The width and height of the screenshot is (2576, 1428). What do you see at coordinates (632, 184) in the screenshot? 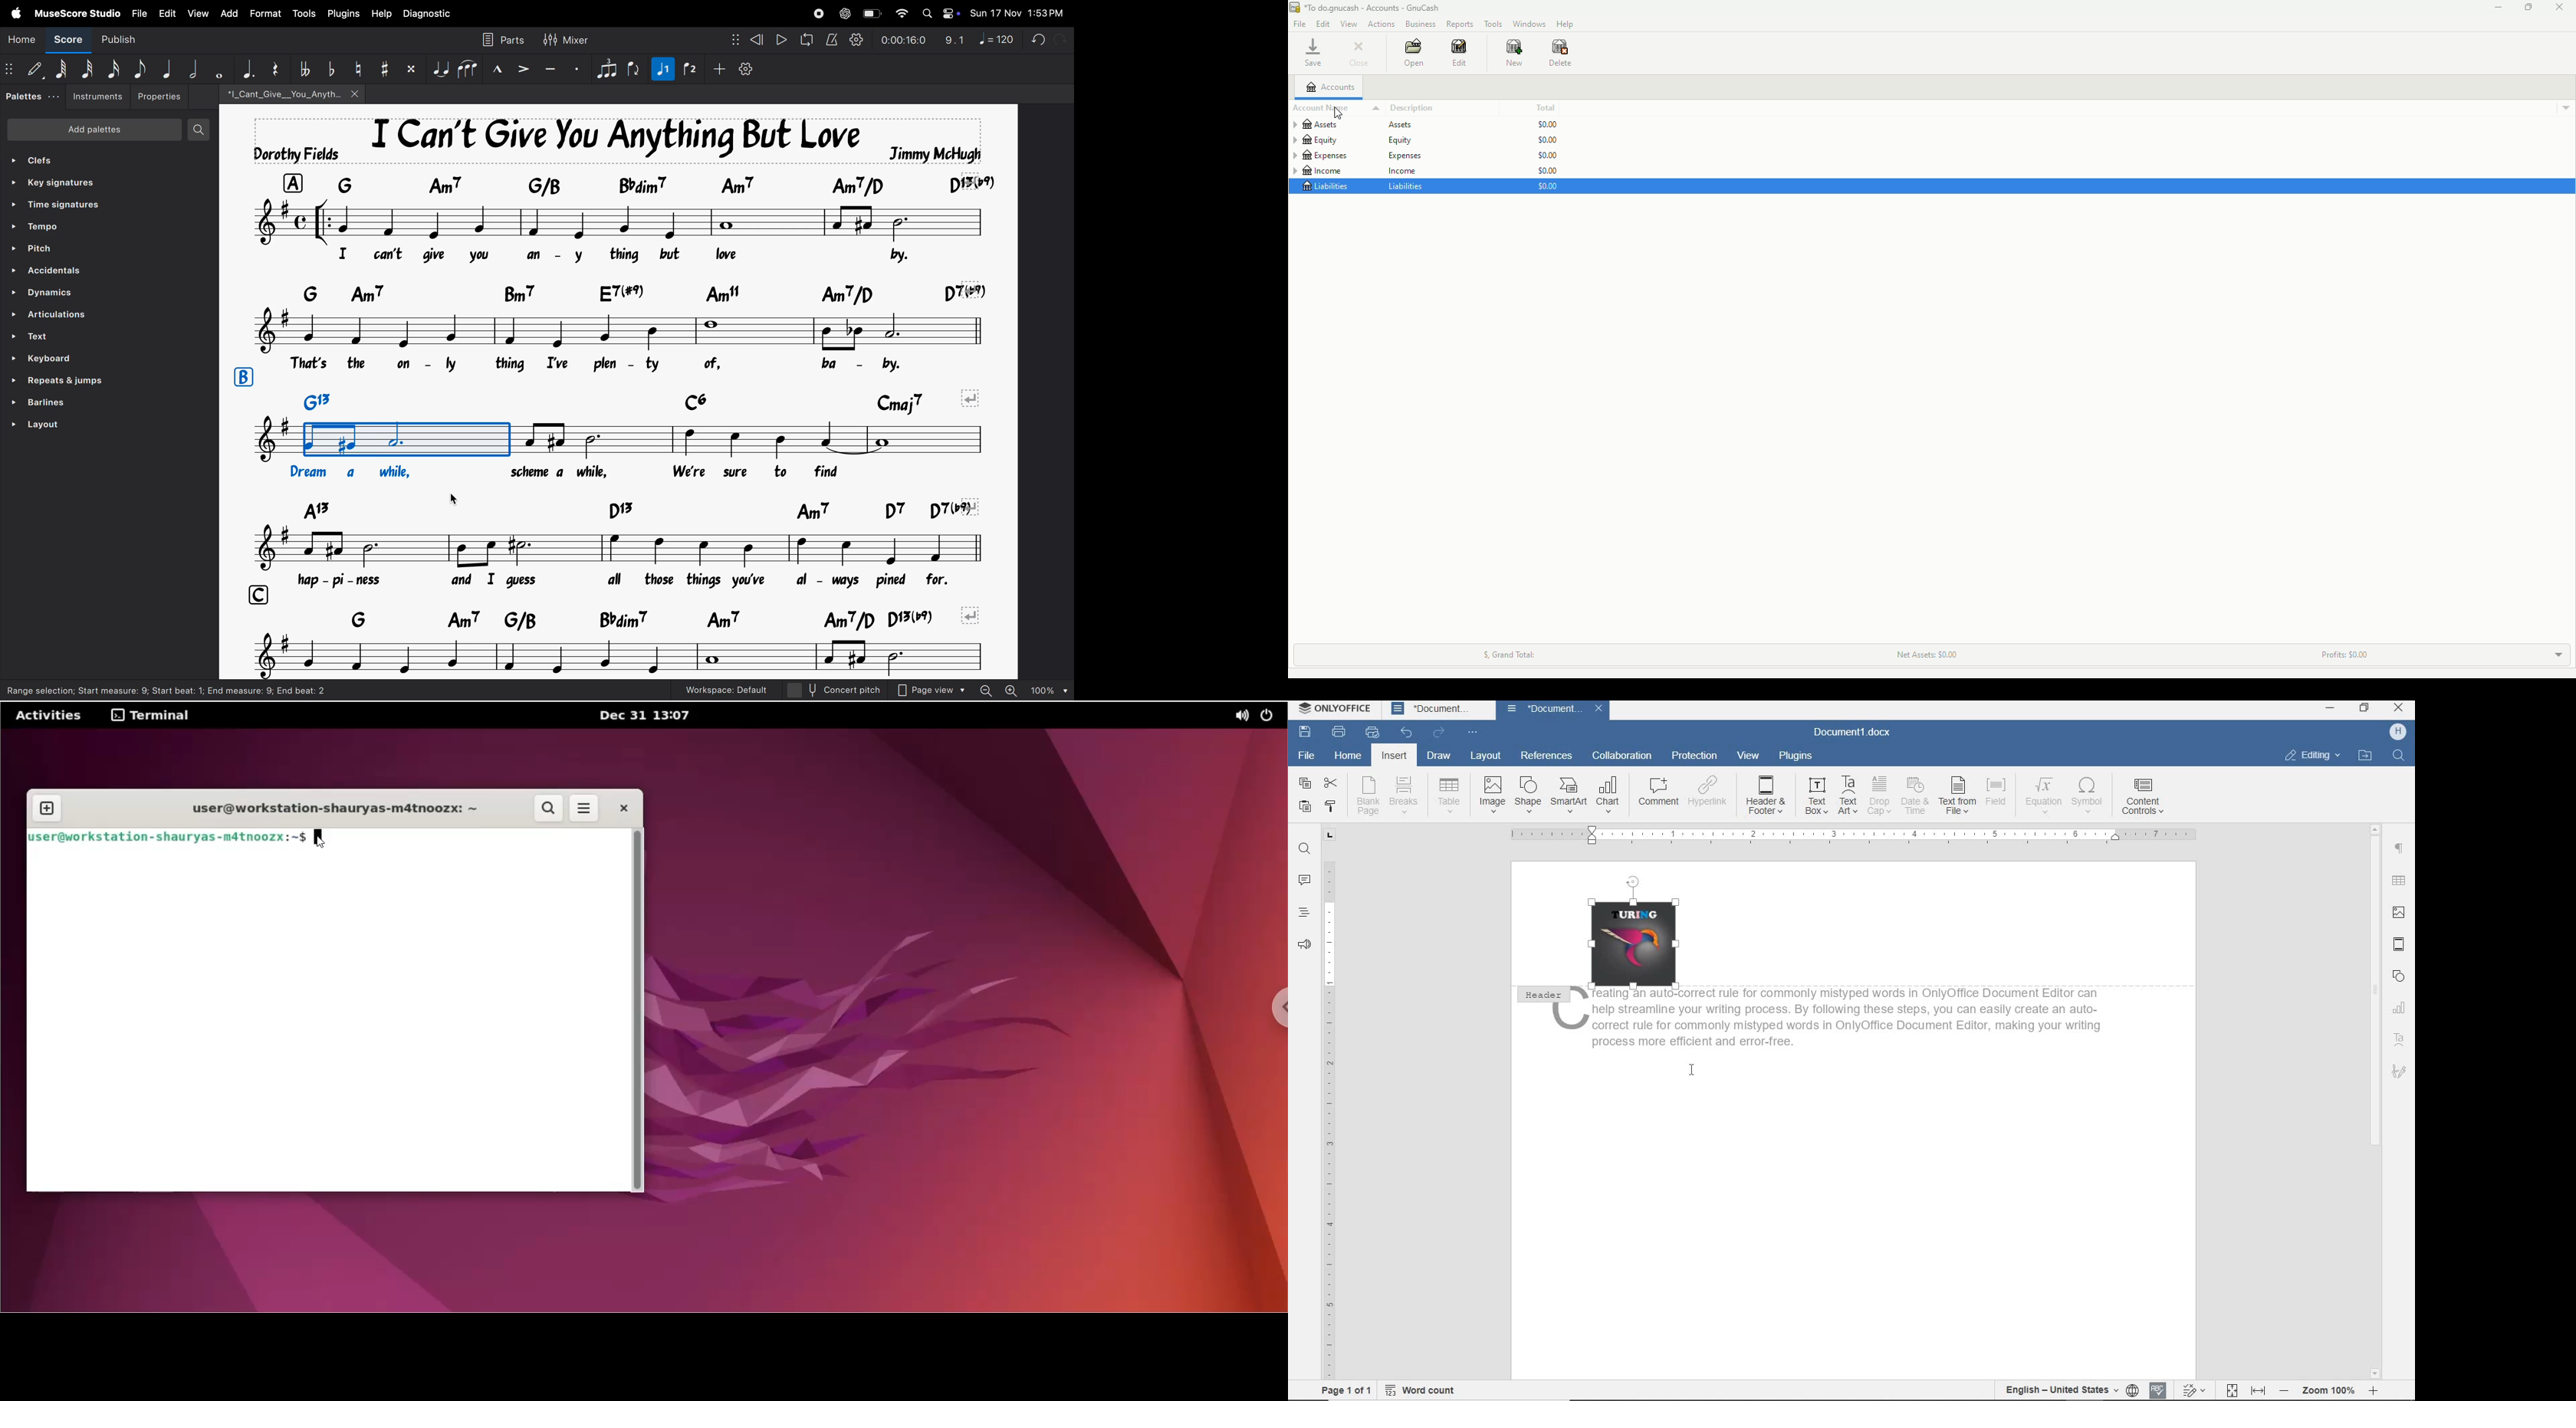
I see `keyboard asiggned notes` at bounding box center [632, 184].